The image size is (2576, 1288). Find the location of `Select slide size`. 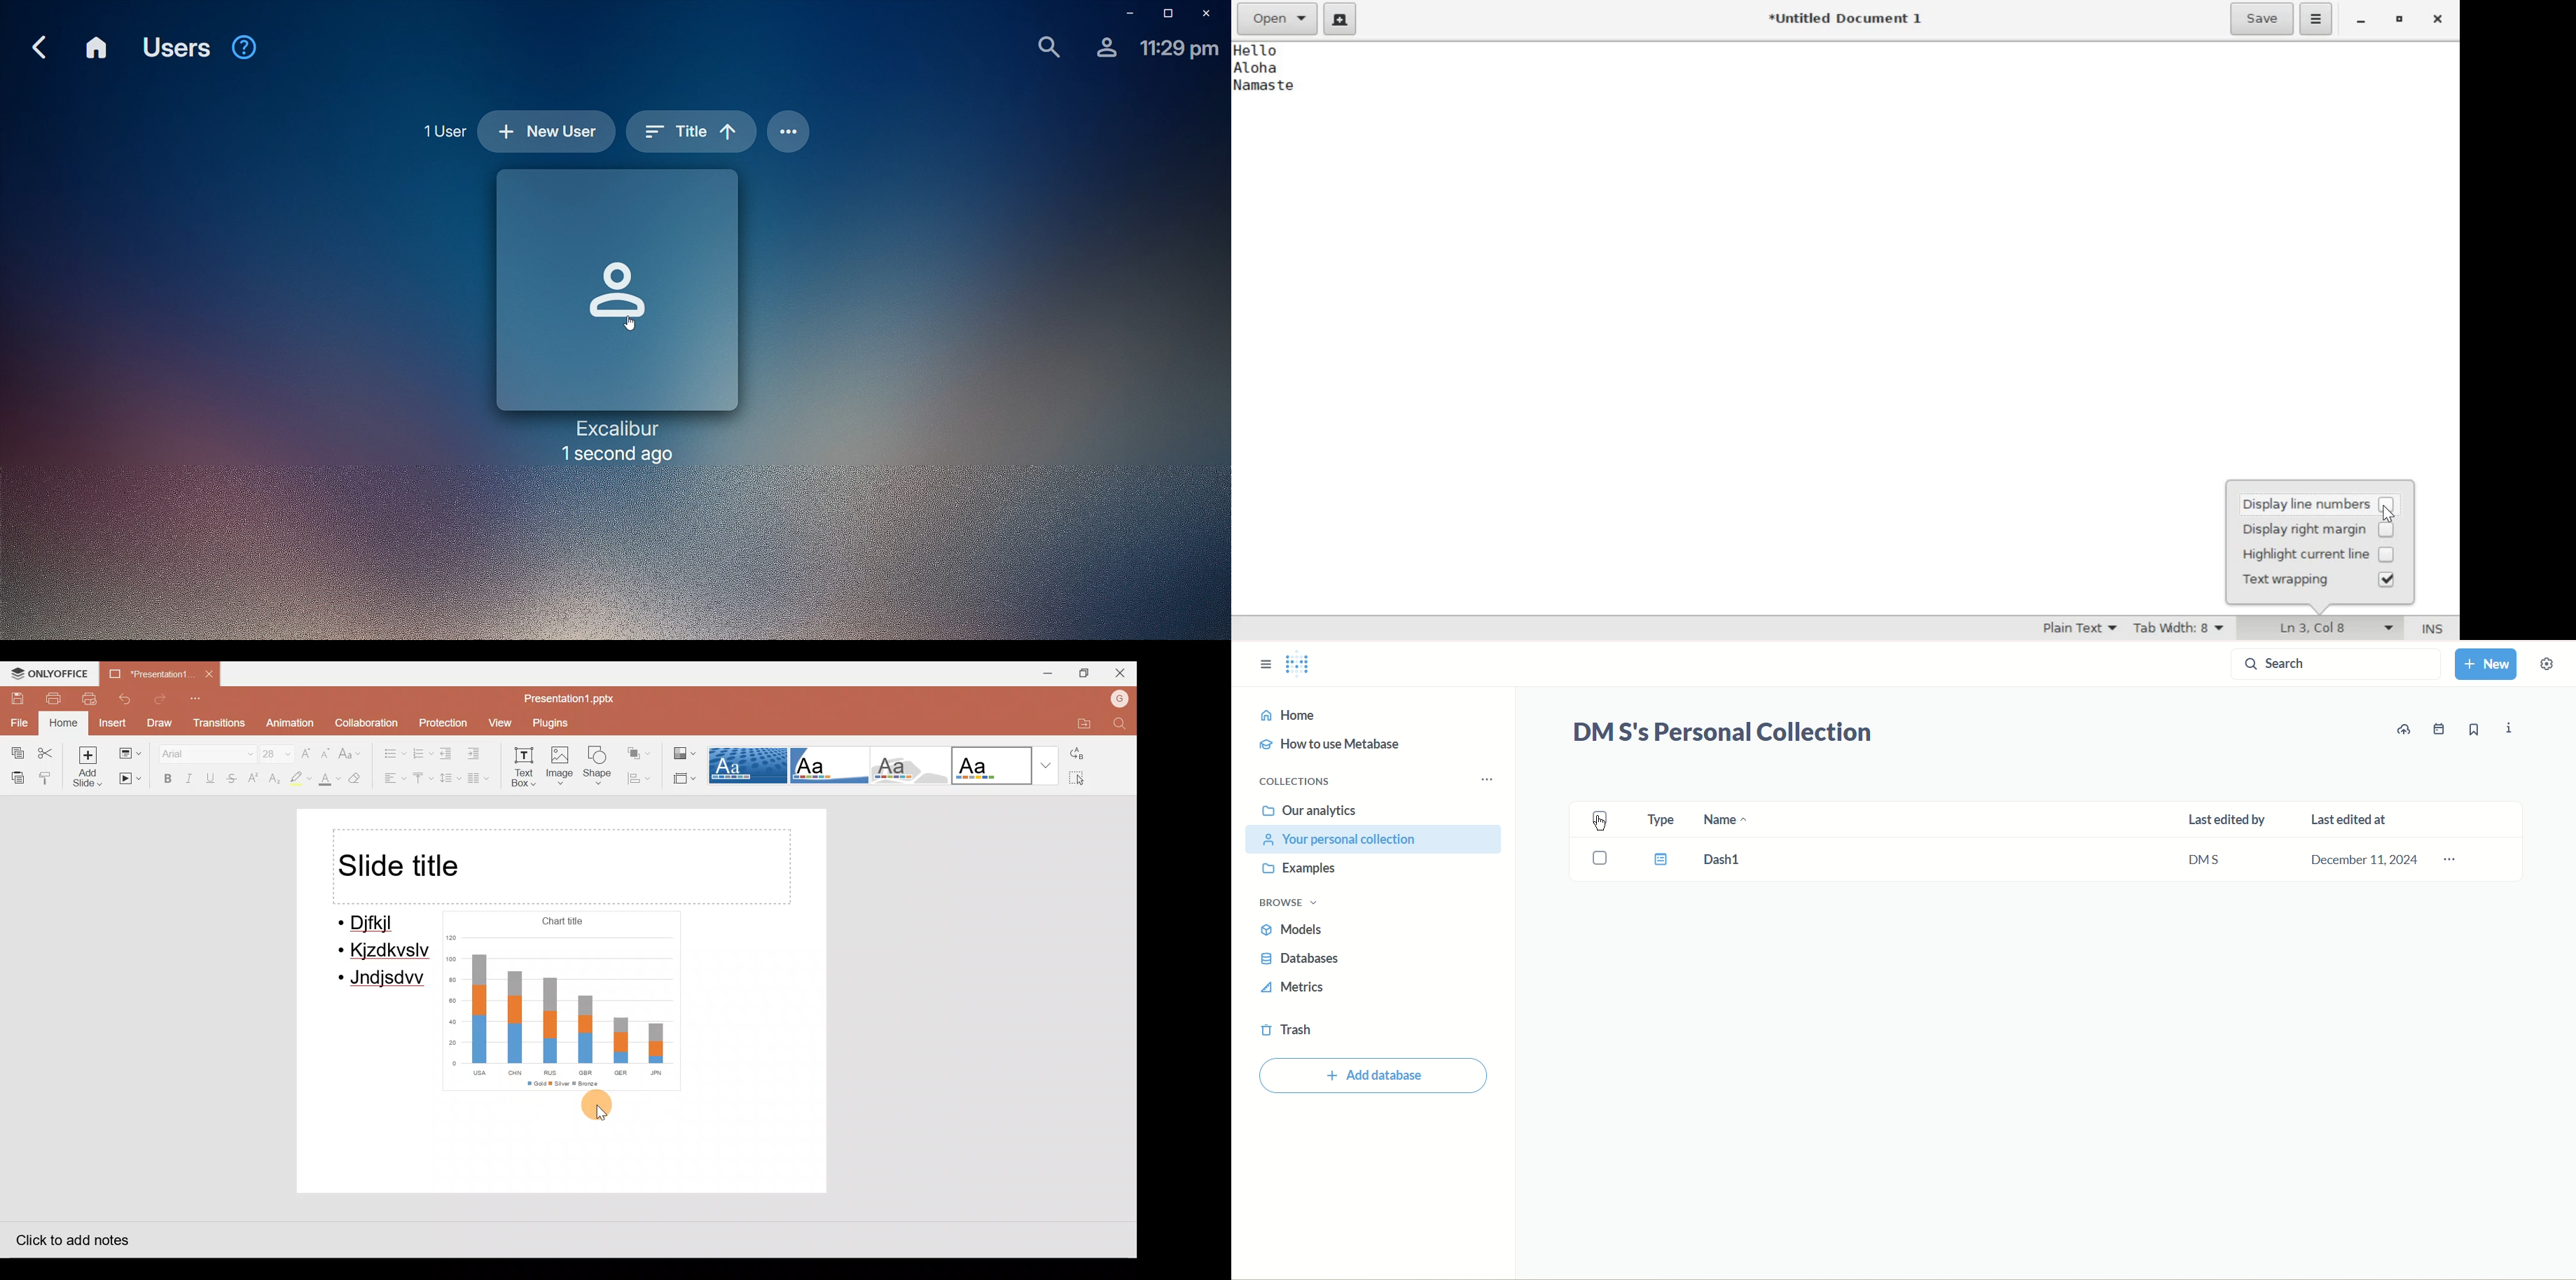

Select slide size is located at coordinates (683, 779).